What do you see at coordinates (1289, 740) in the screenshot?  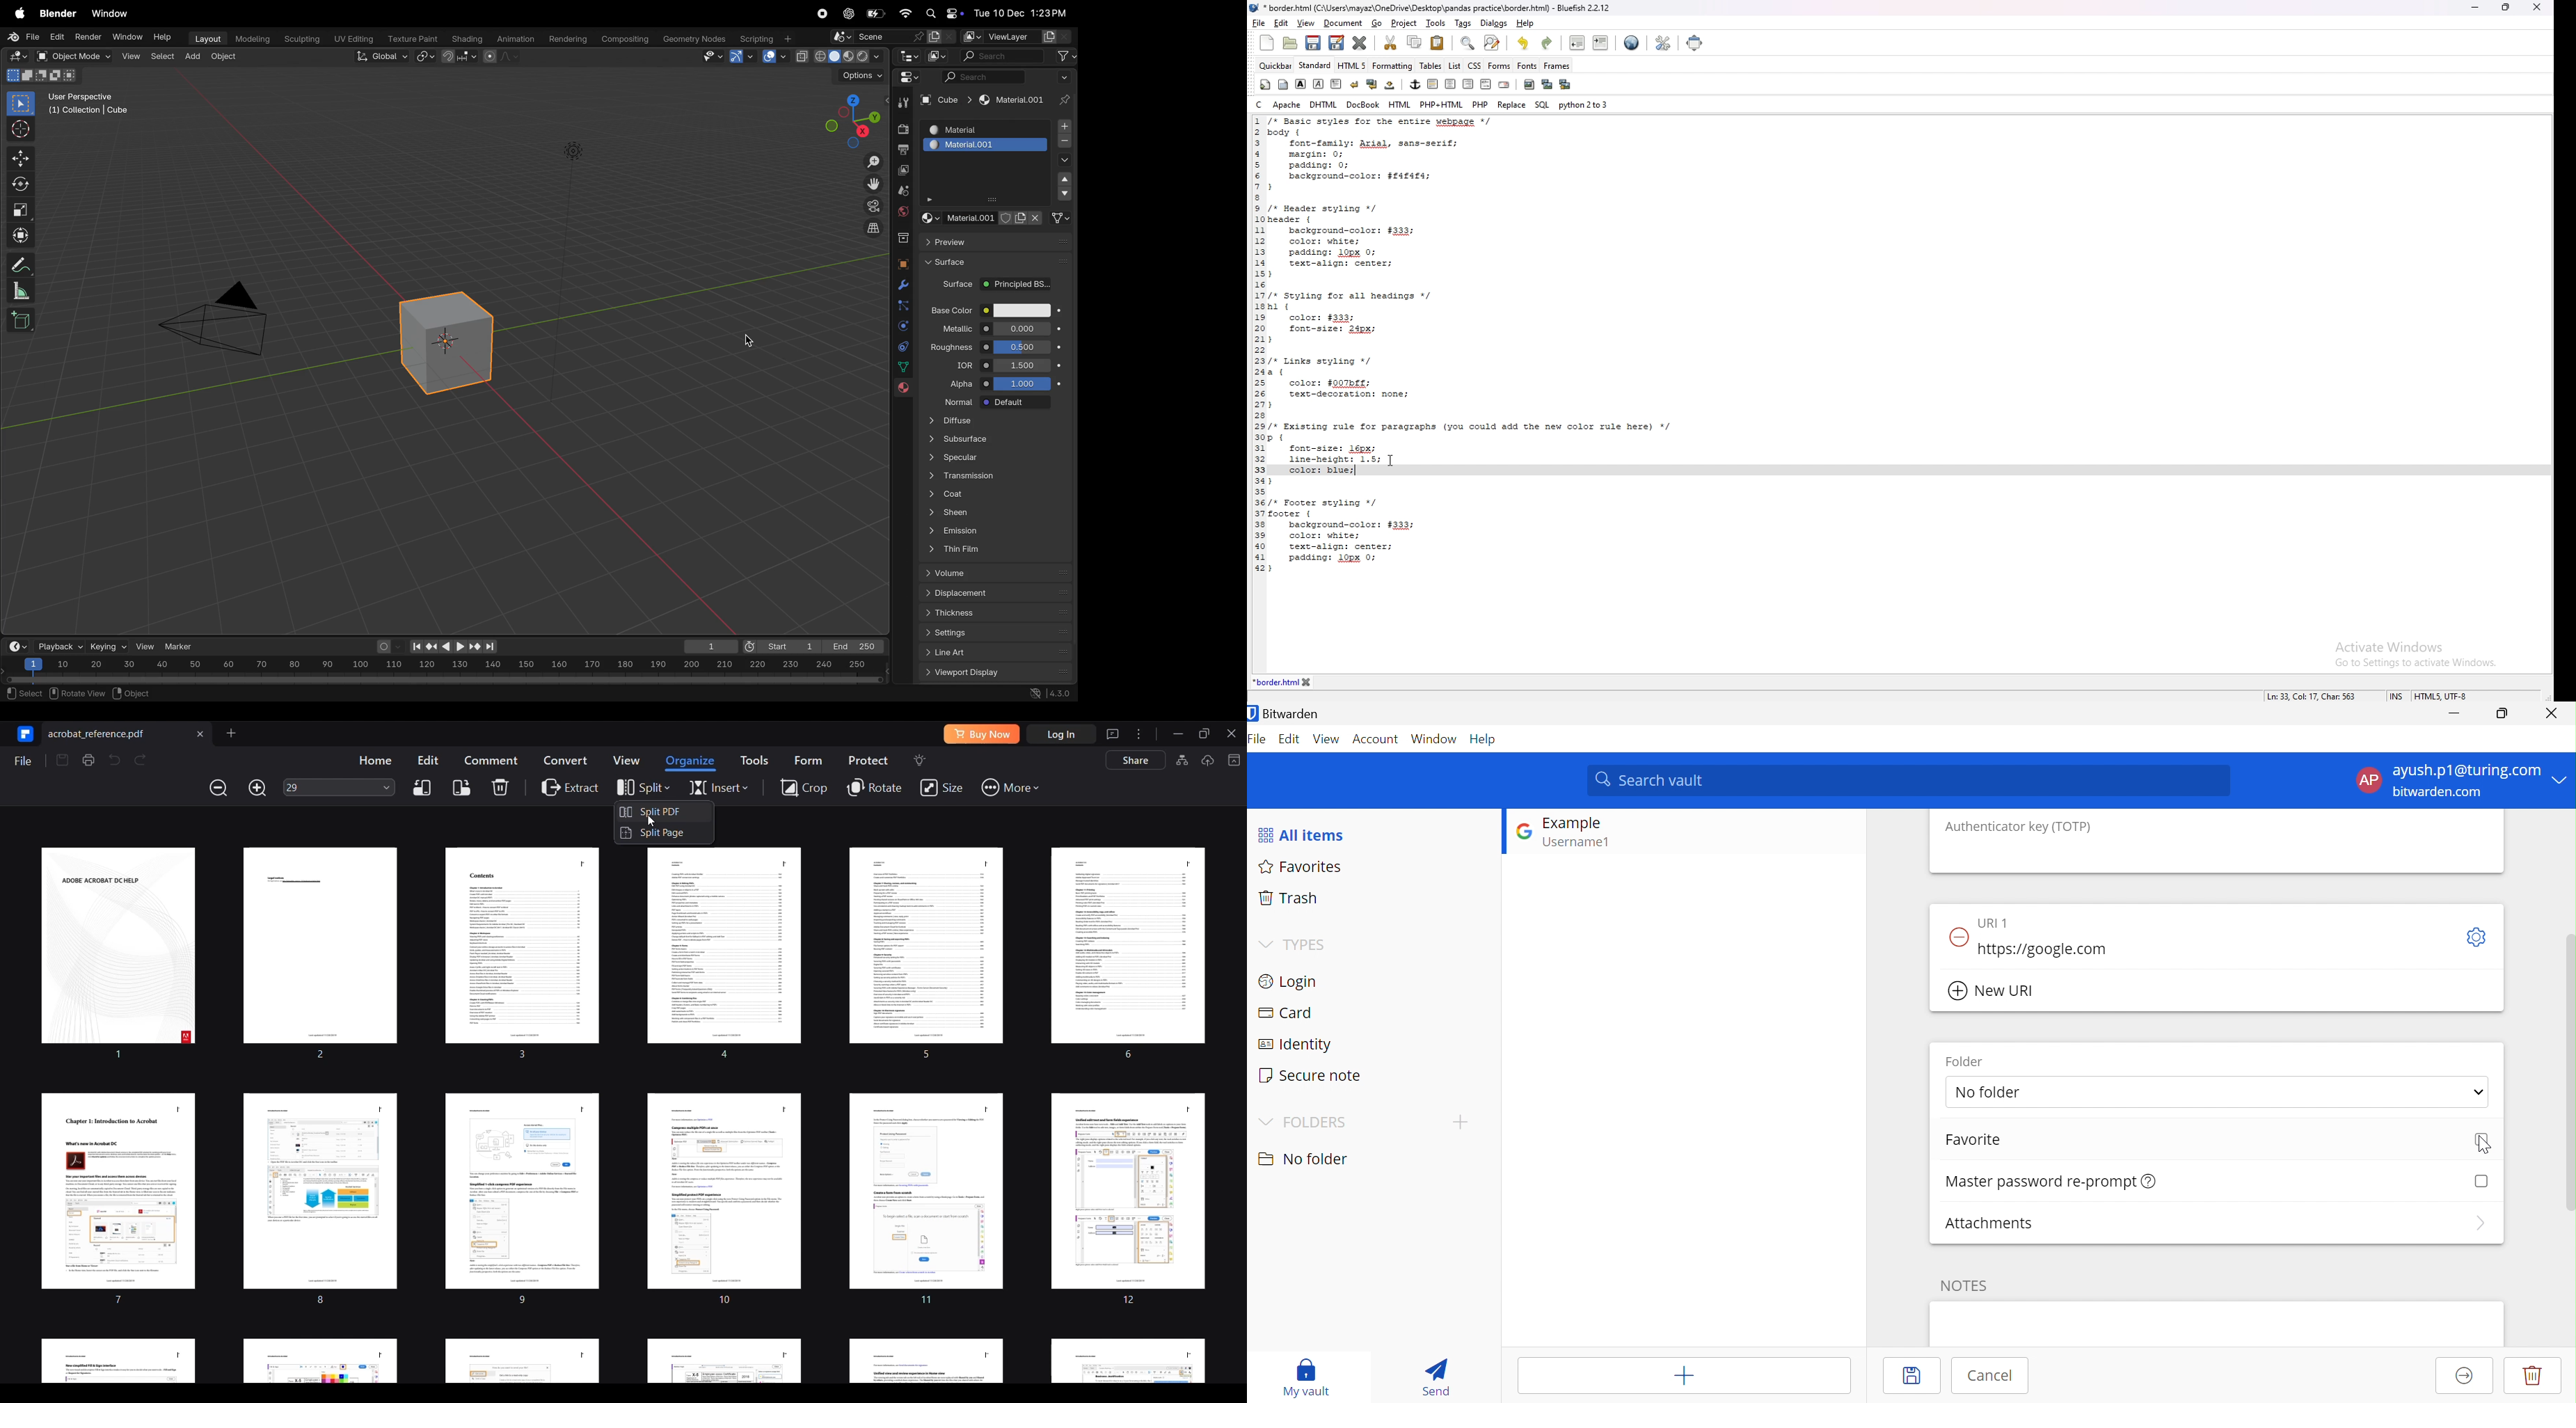 I see `Edit` at bounding box center [1289, 740].